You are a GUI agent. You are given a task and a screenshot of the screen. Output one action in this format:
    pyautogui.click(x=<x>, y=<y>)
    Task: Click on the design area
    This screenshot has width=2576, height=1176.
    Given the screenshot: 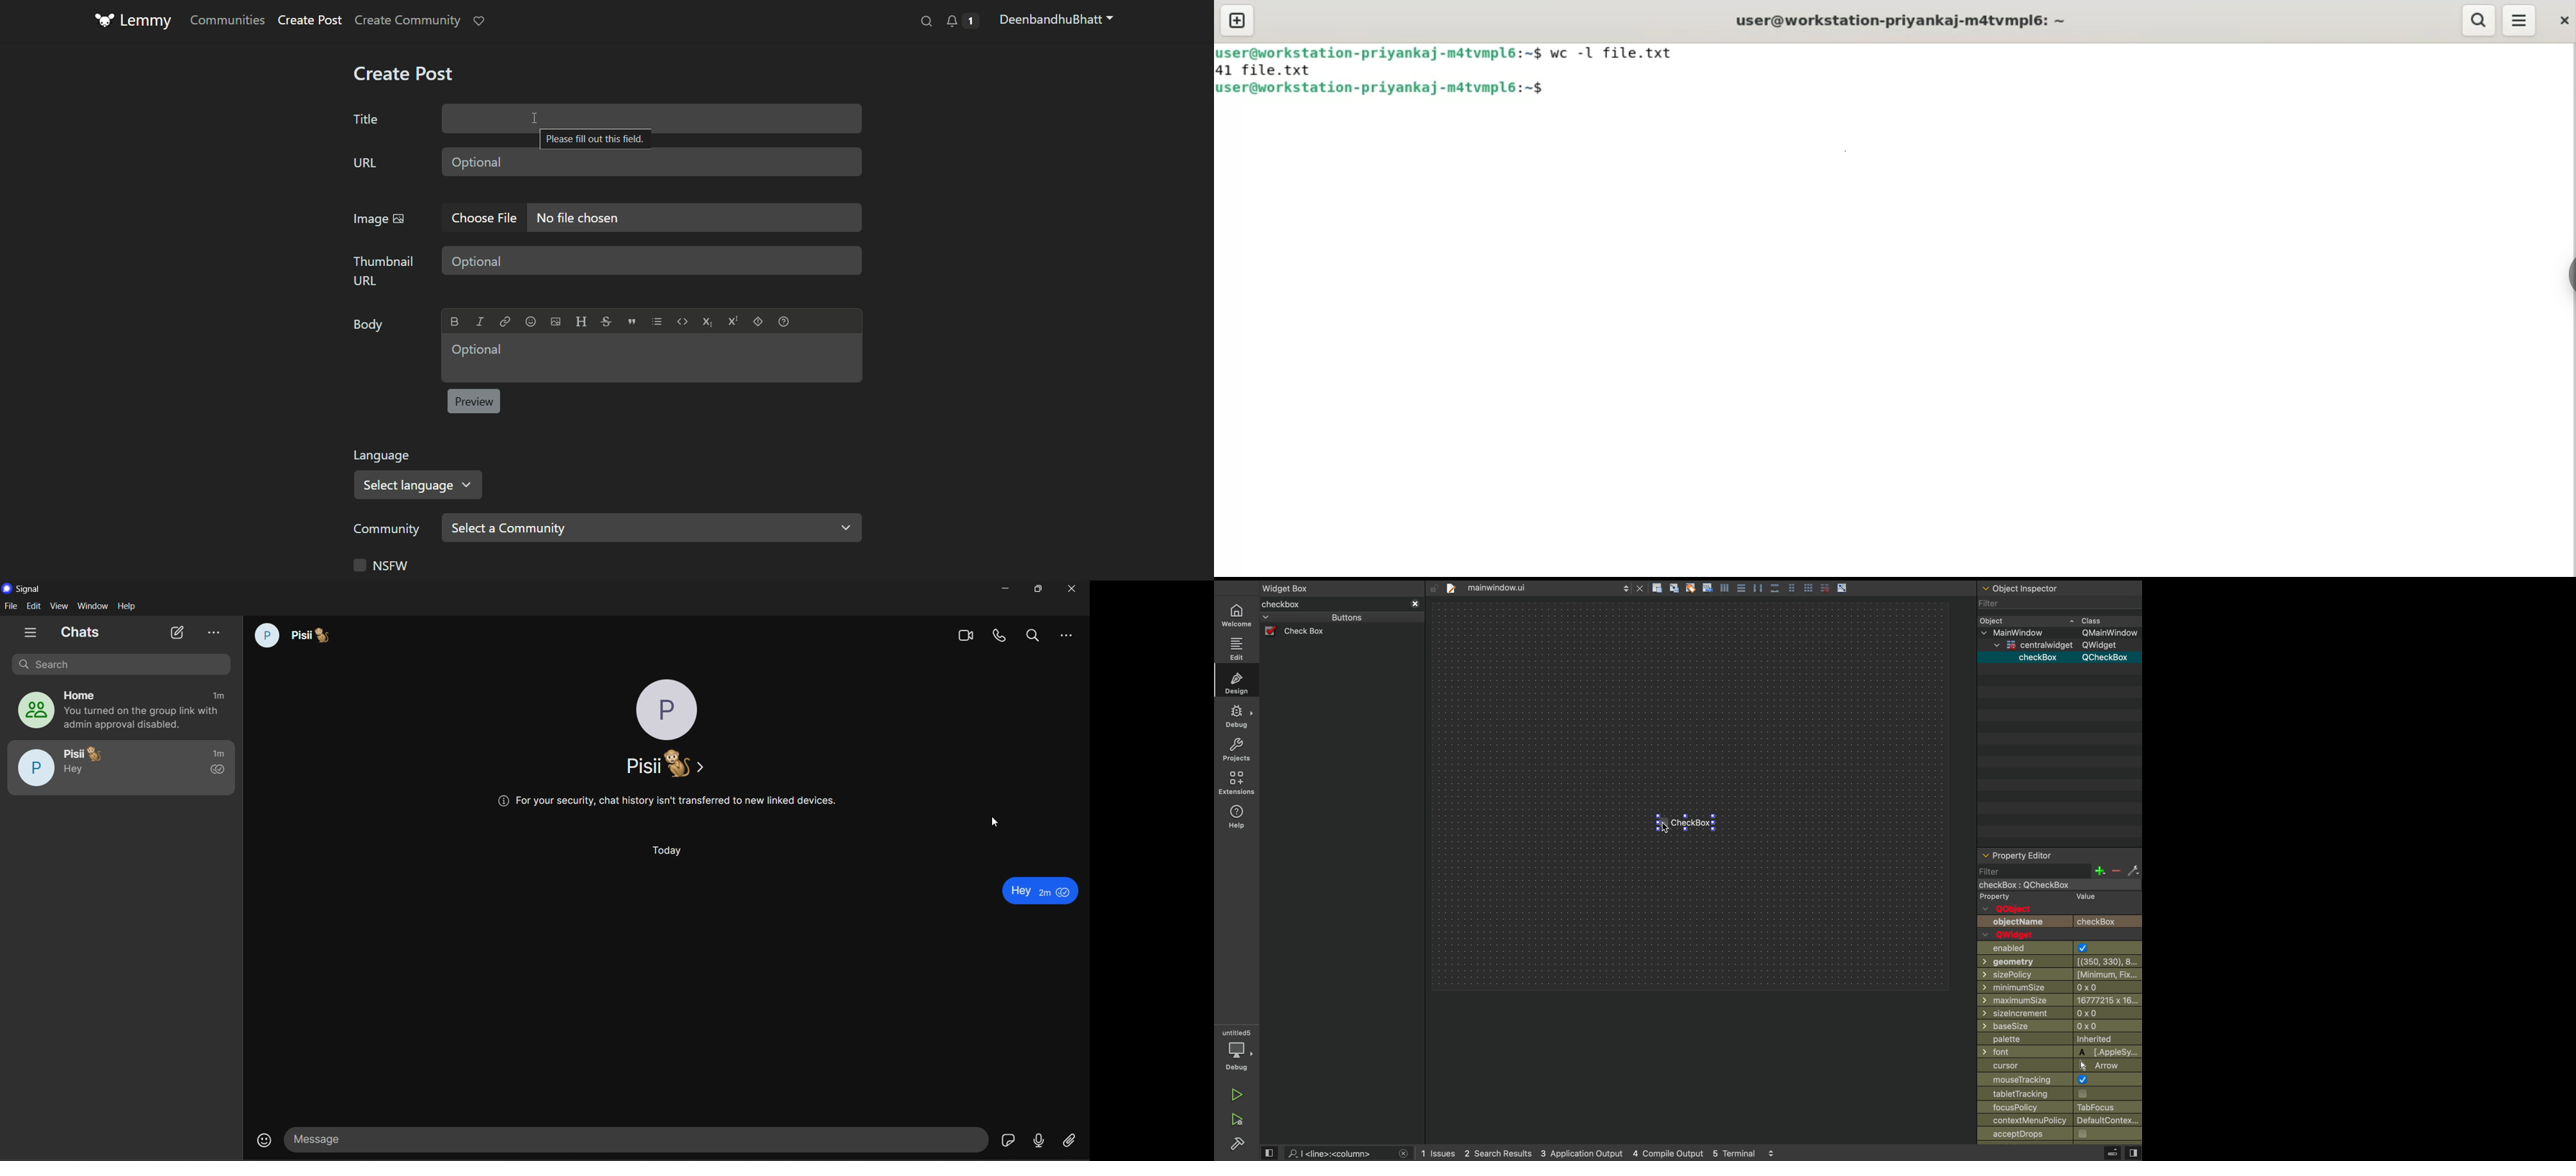 What is the action you would take?
    pyautogui.click(x=1690, y=796)
    